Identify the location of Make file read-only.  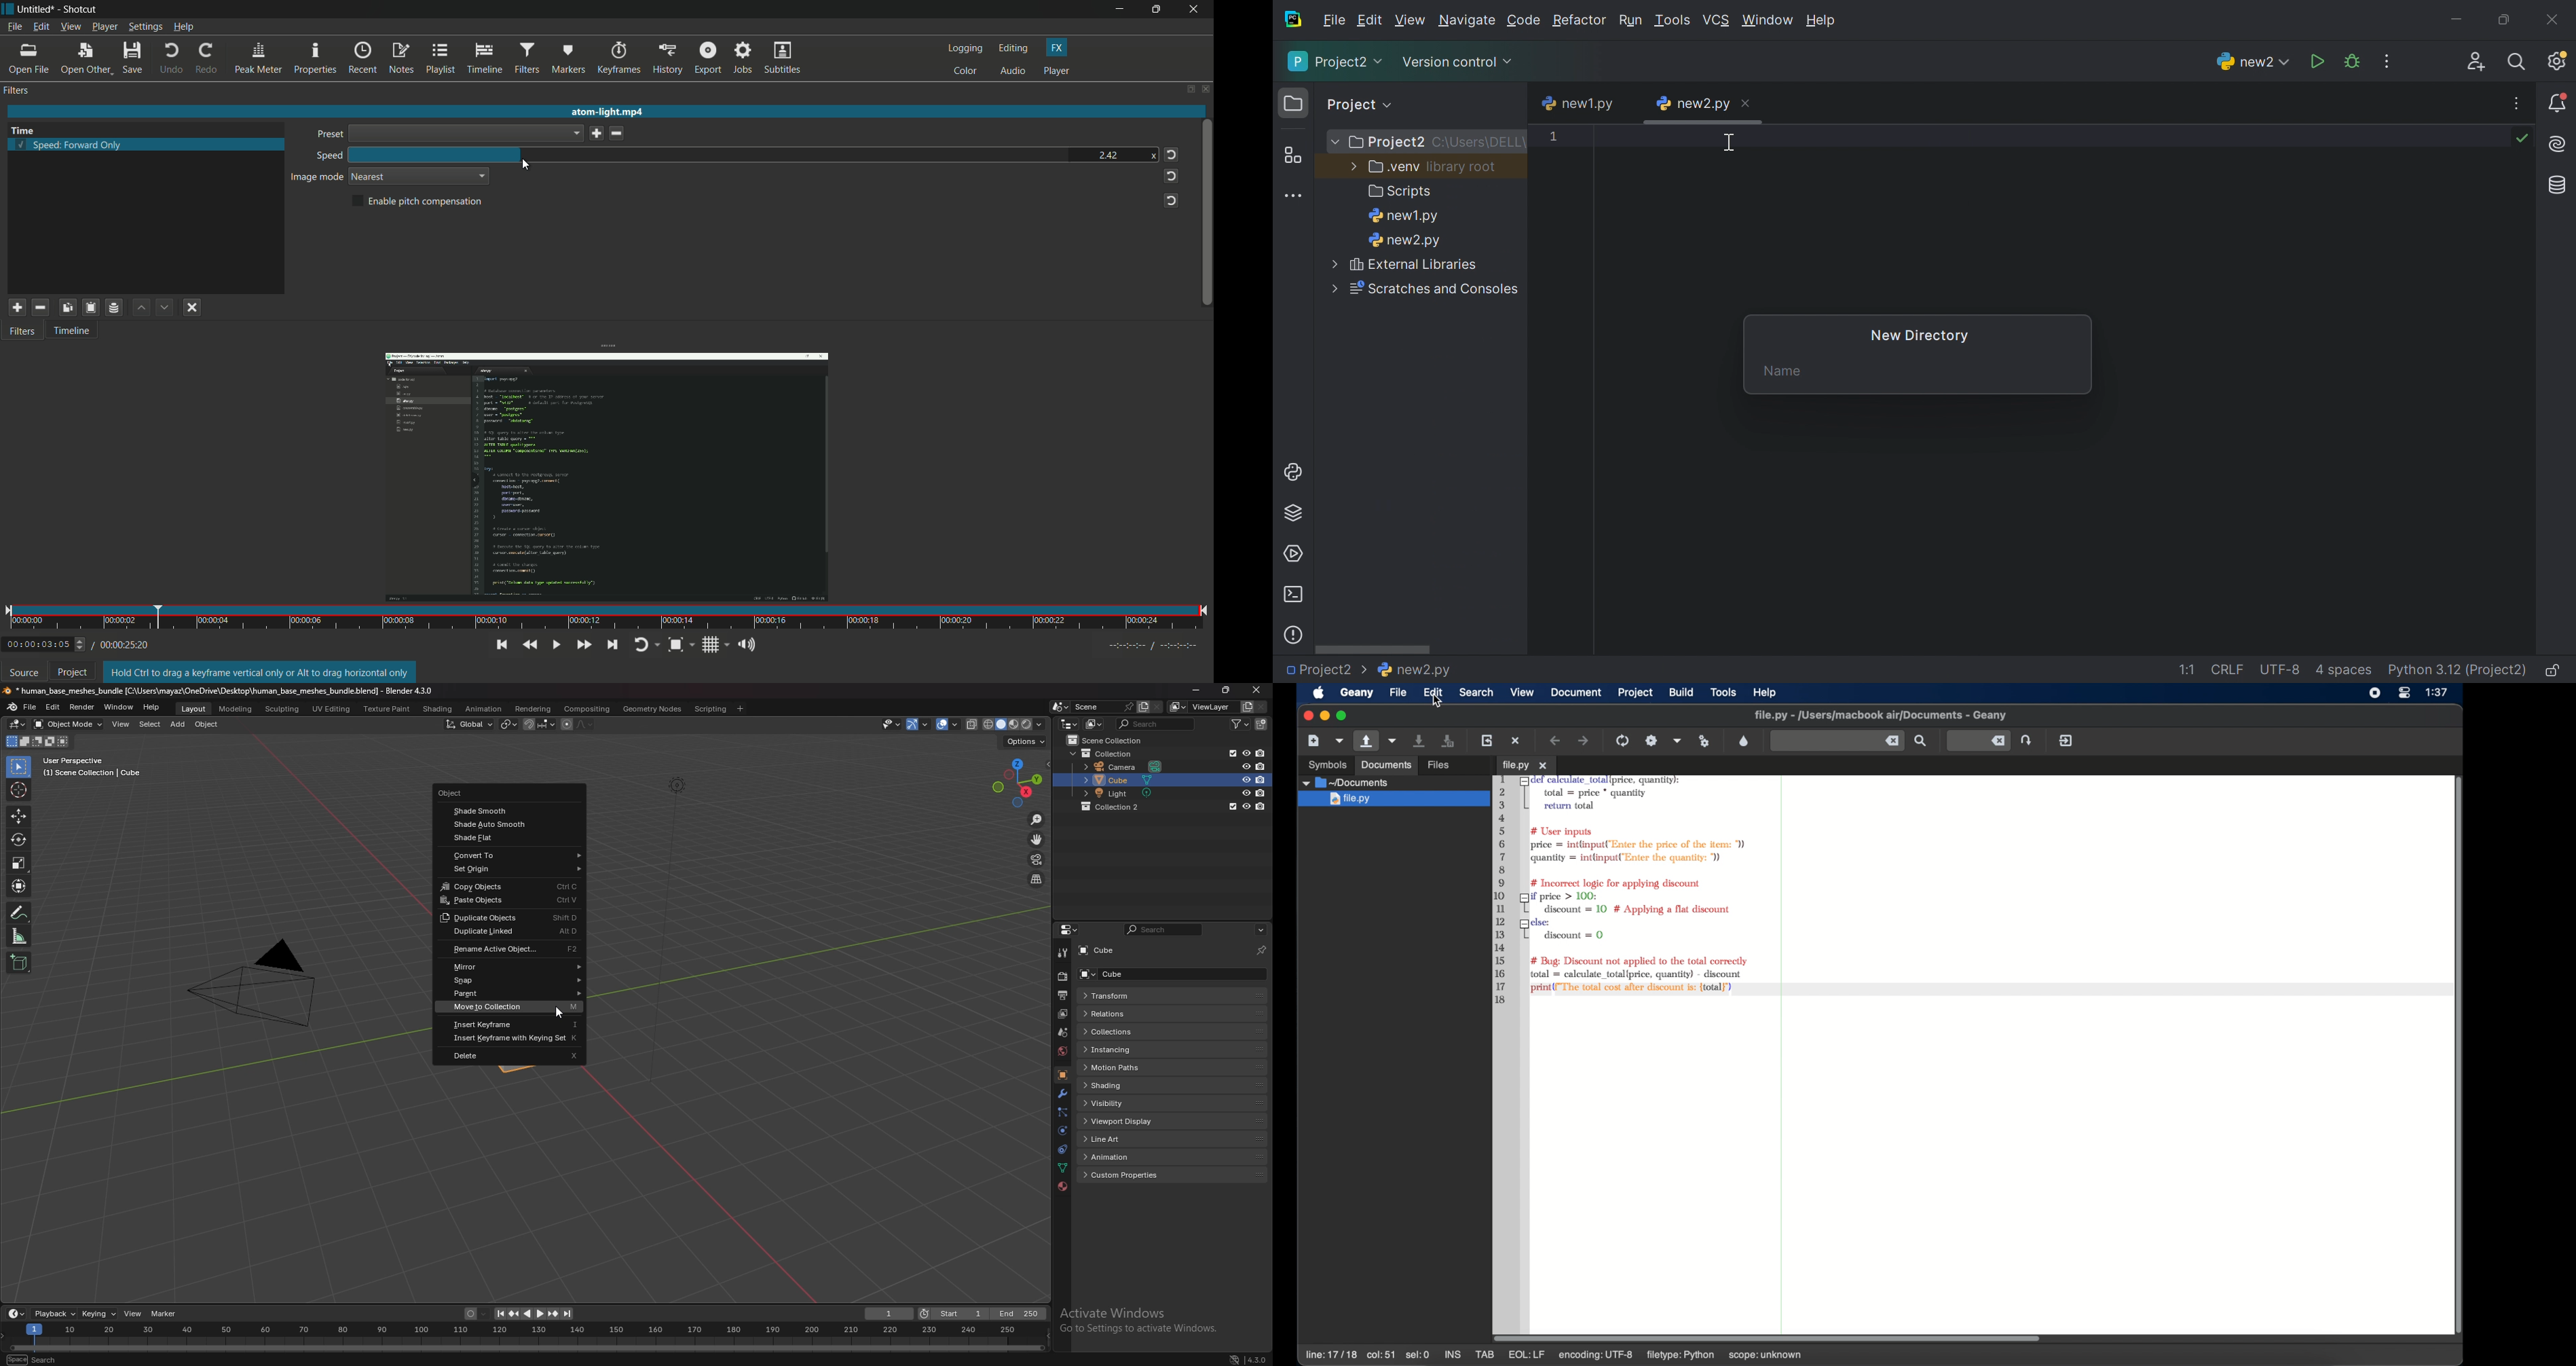
(2554, 669).